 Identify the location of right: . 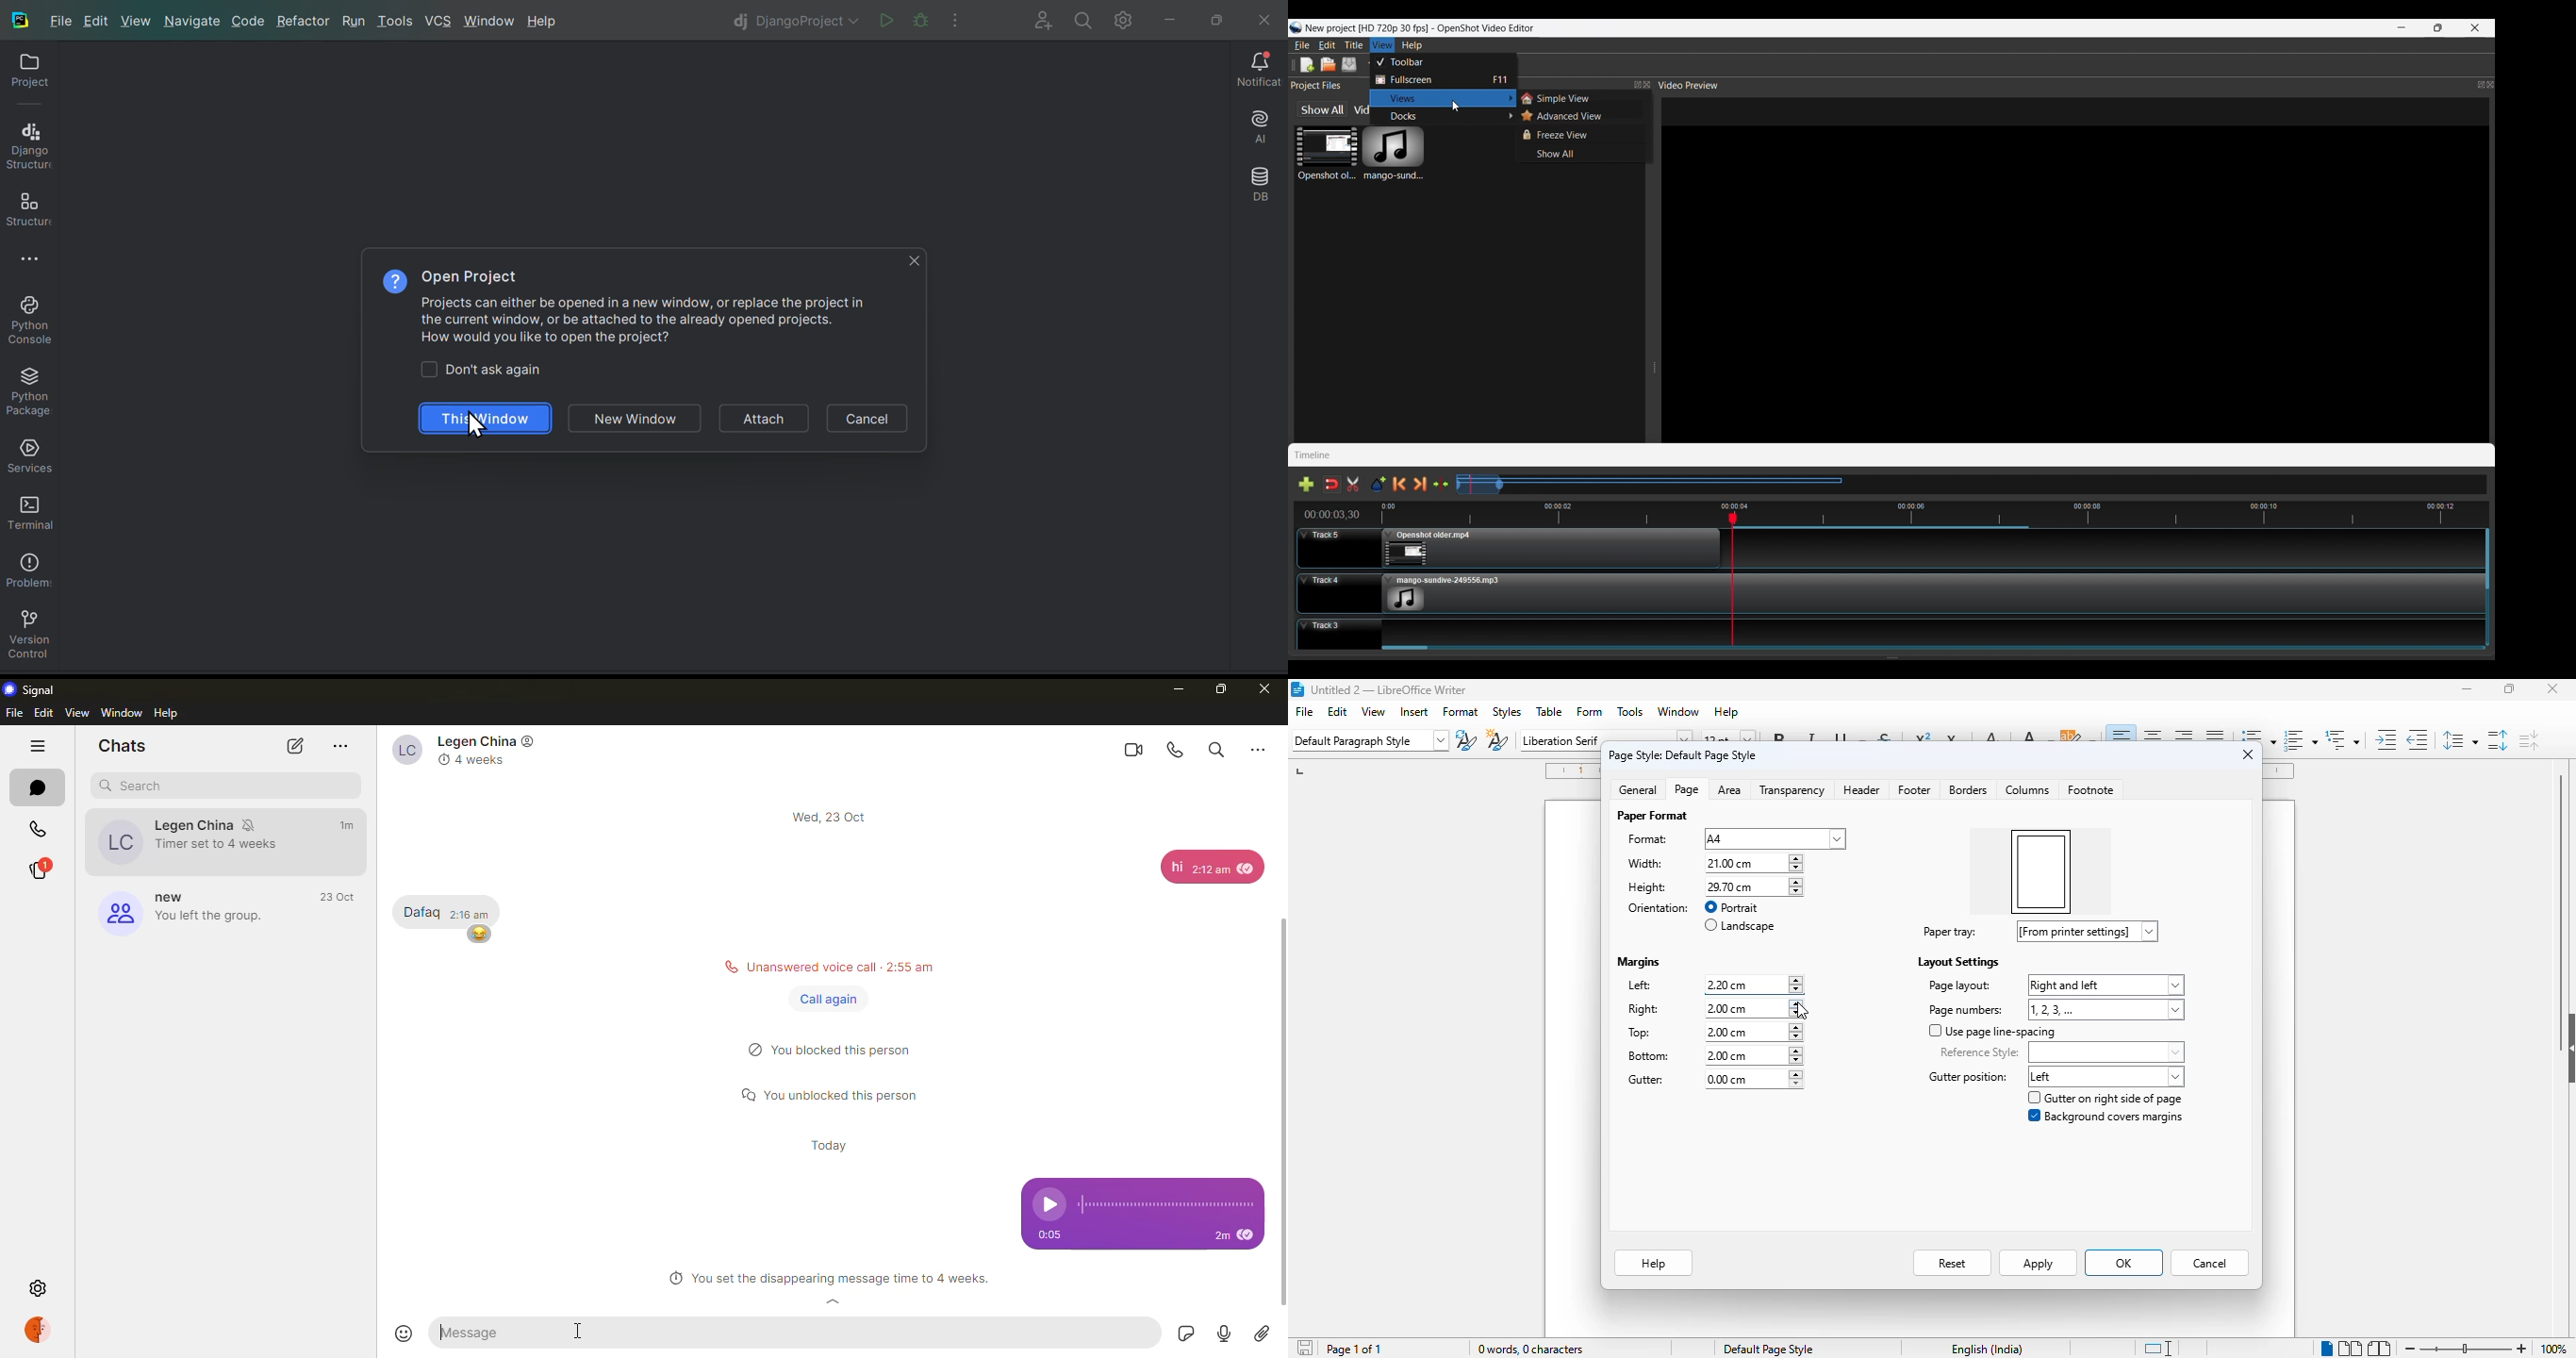
(1643, 1008).